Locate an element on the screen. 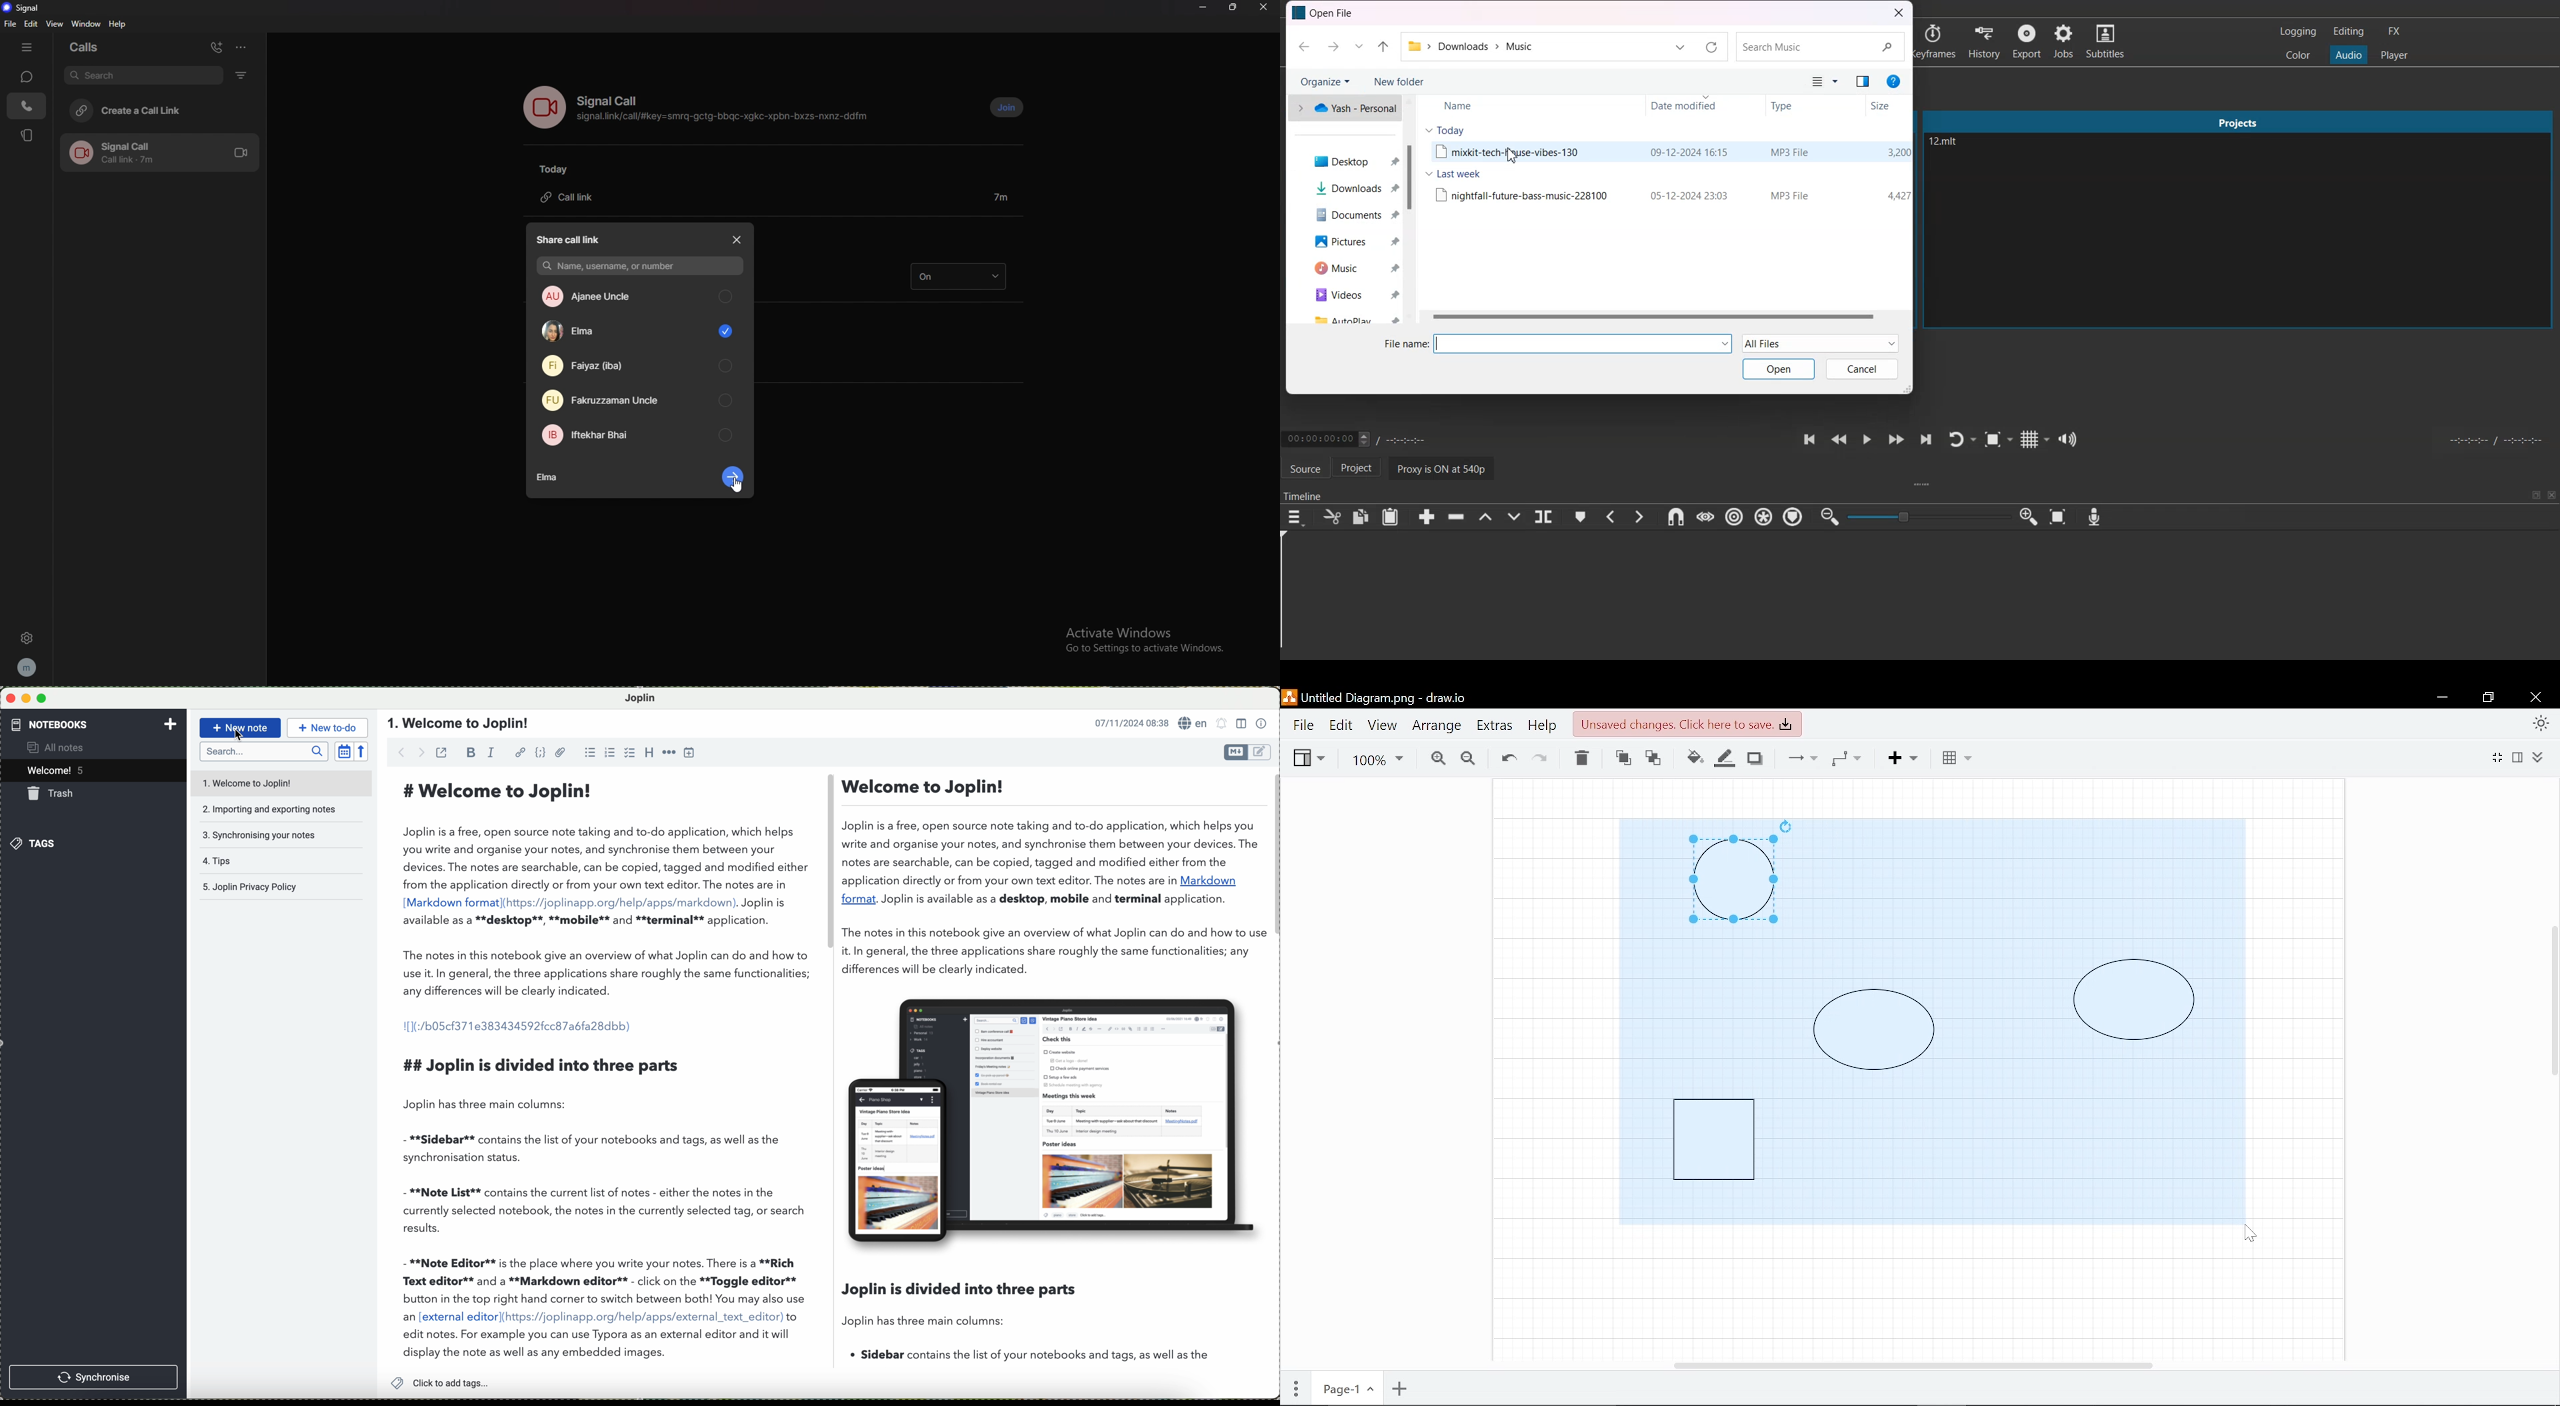 Image resolution: width=2576 pixels, height=1428 pixels. Highlighted area represents portion selected by cursor is located at coordinates (1709, 1002).